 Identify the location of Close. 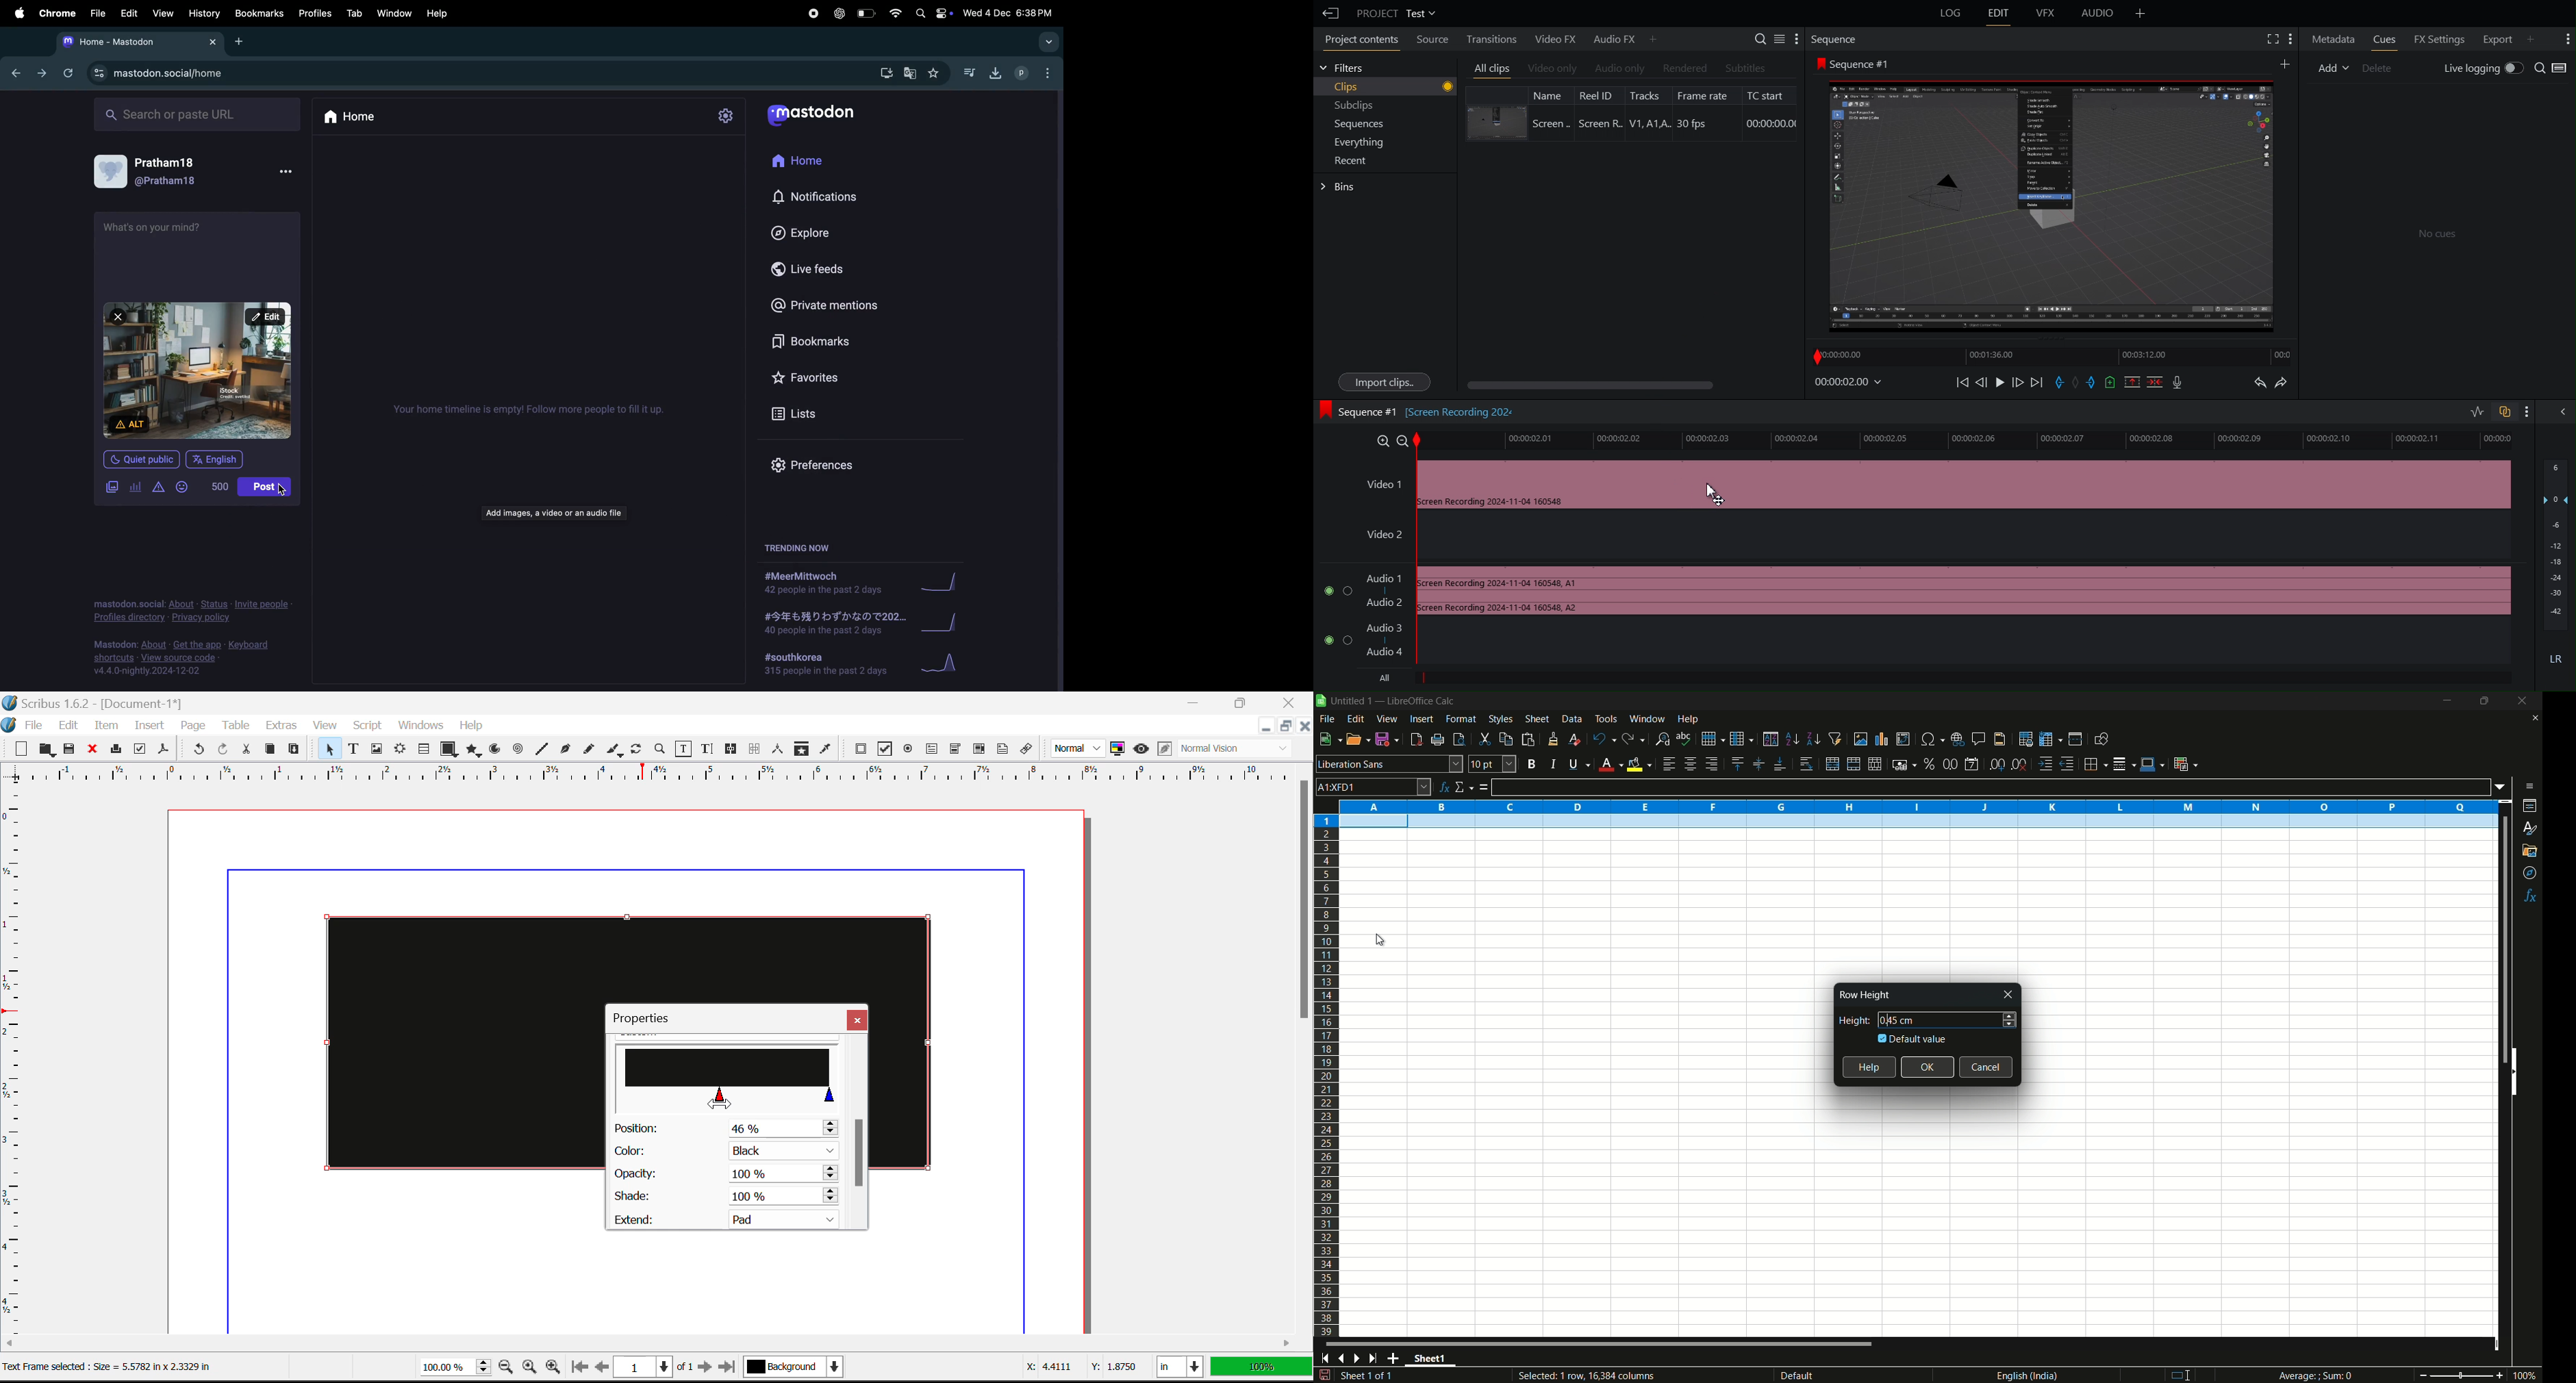
(1291, 701).